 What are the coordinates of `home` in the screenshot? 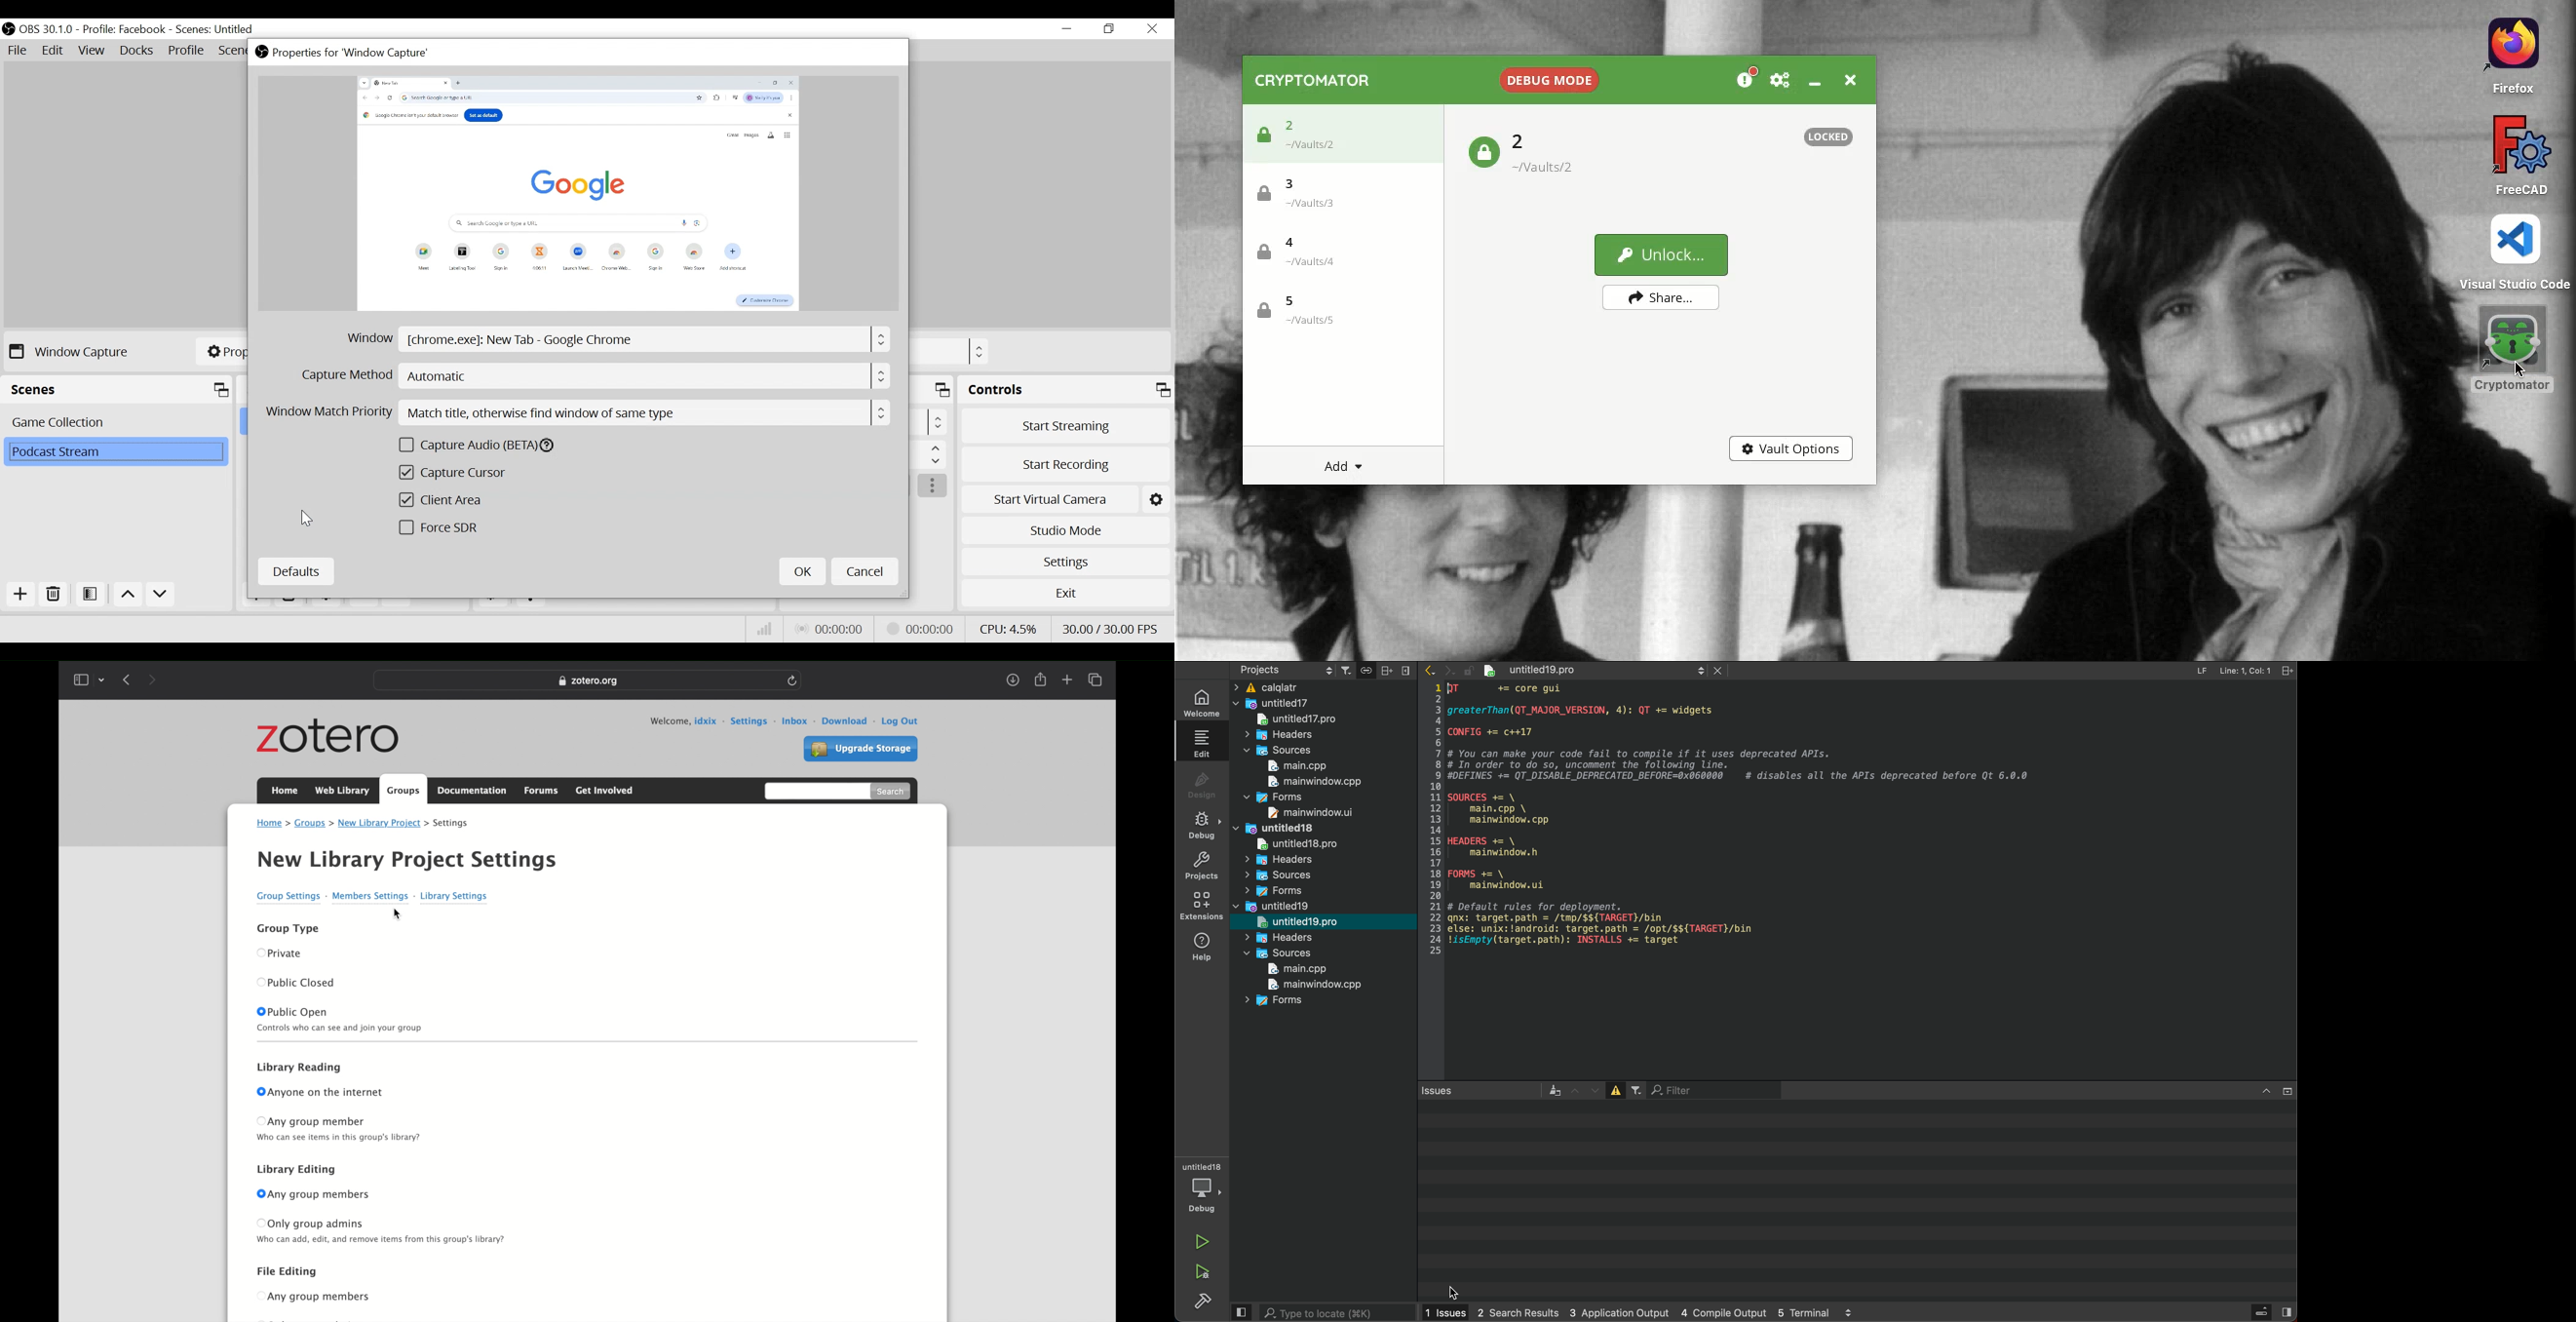 It's located at (284, 790).